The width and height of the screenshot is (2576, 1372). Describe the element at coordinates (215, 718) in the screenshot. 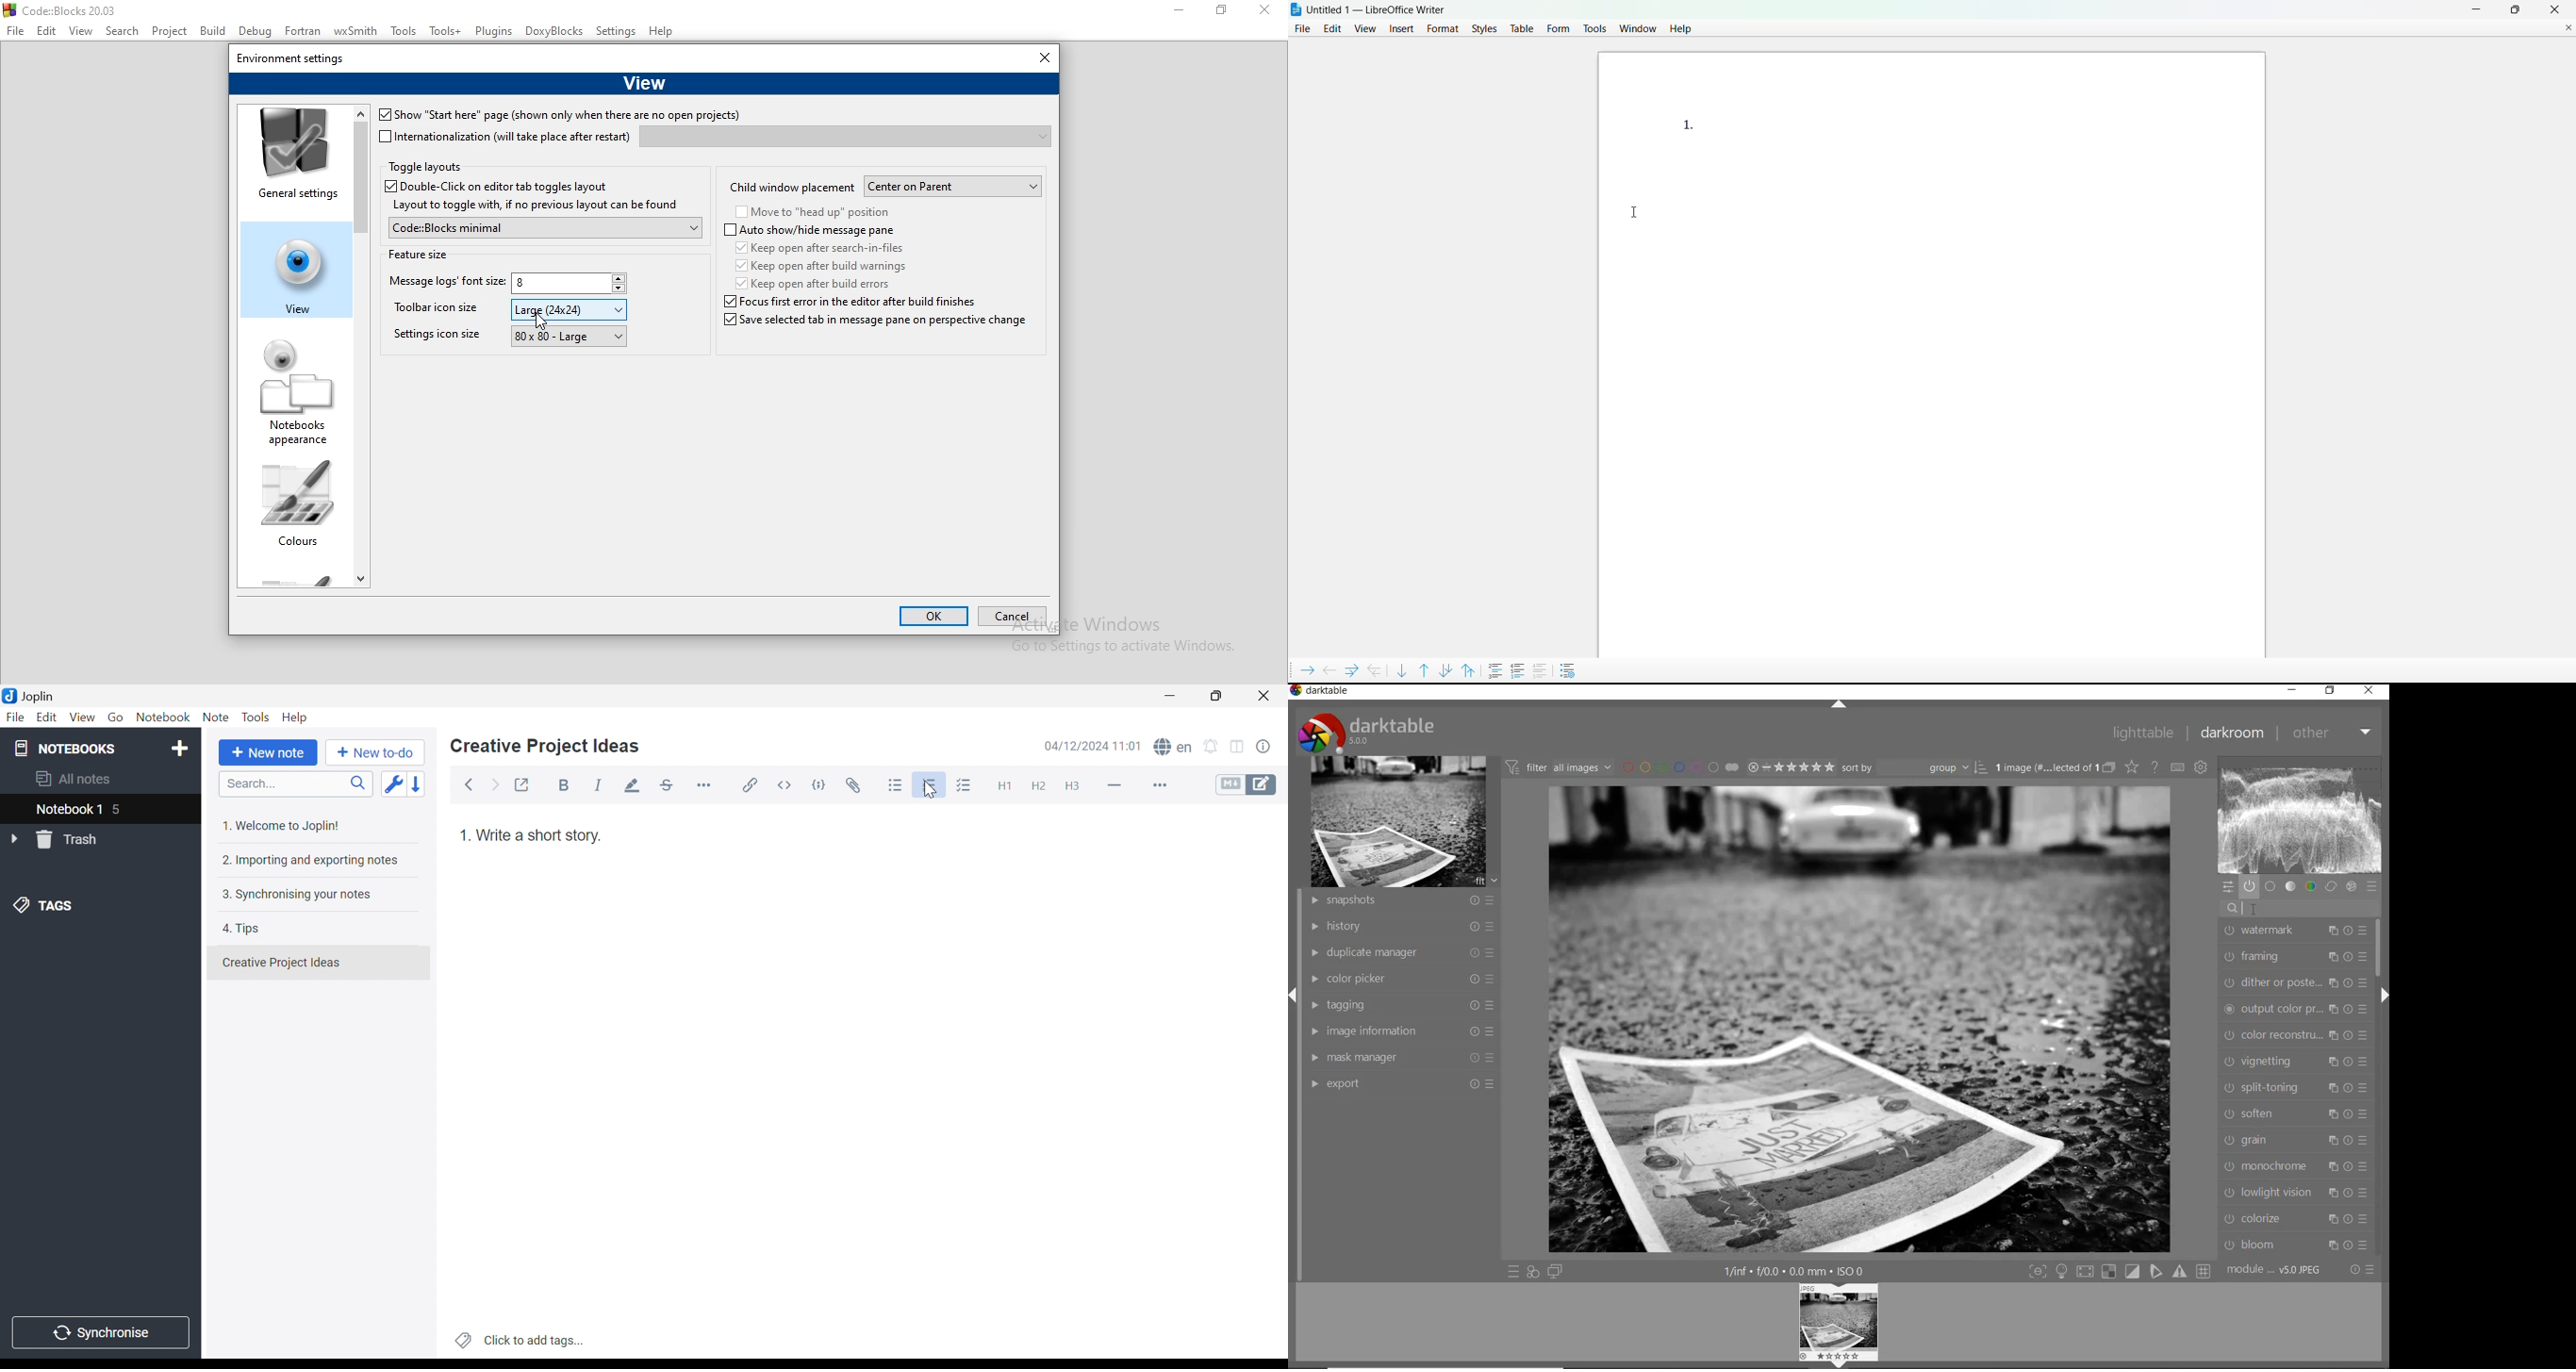

I see `Note` at that location.